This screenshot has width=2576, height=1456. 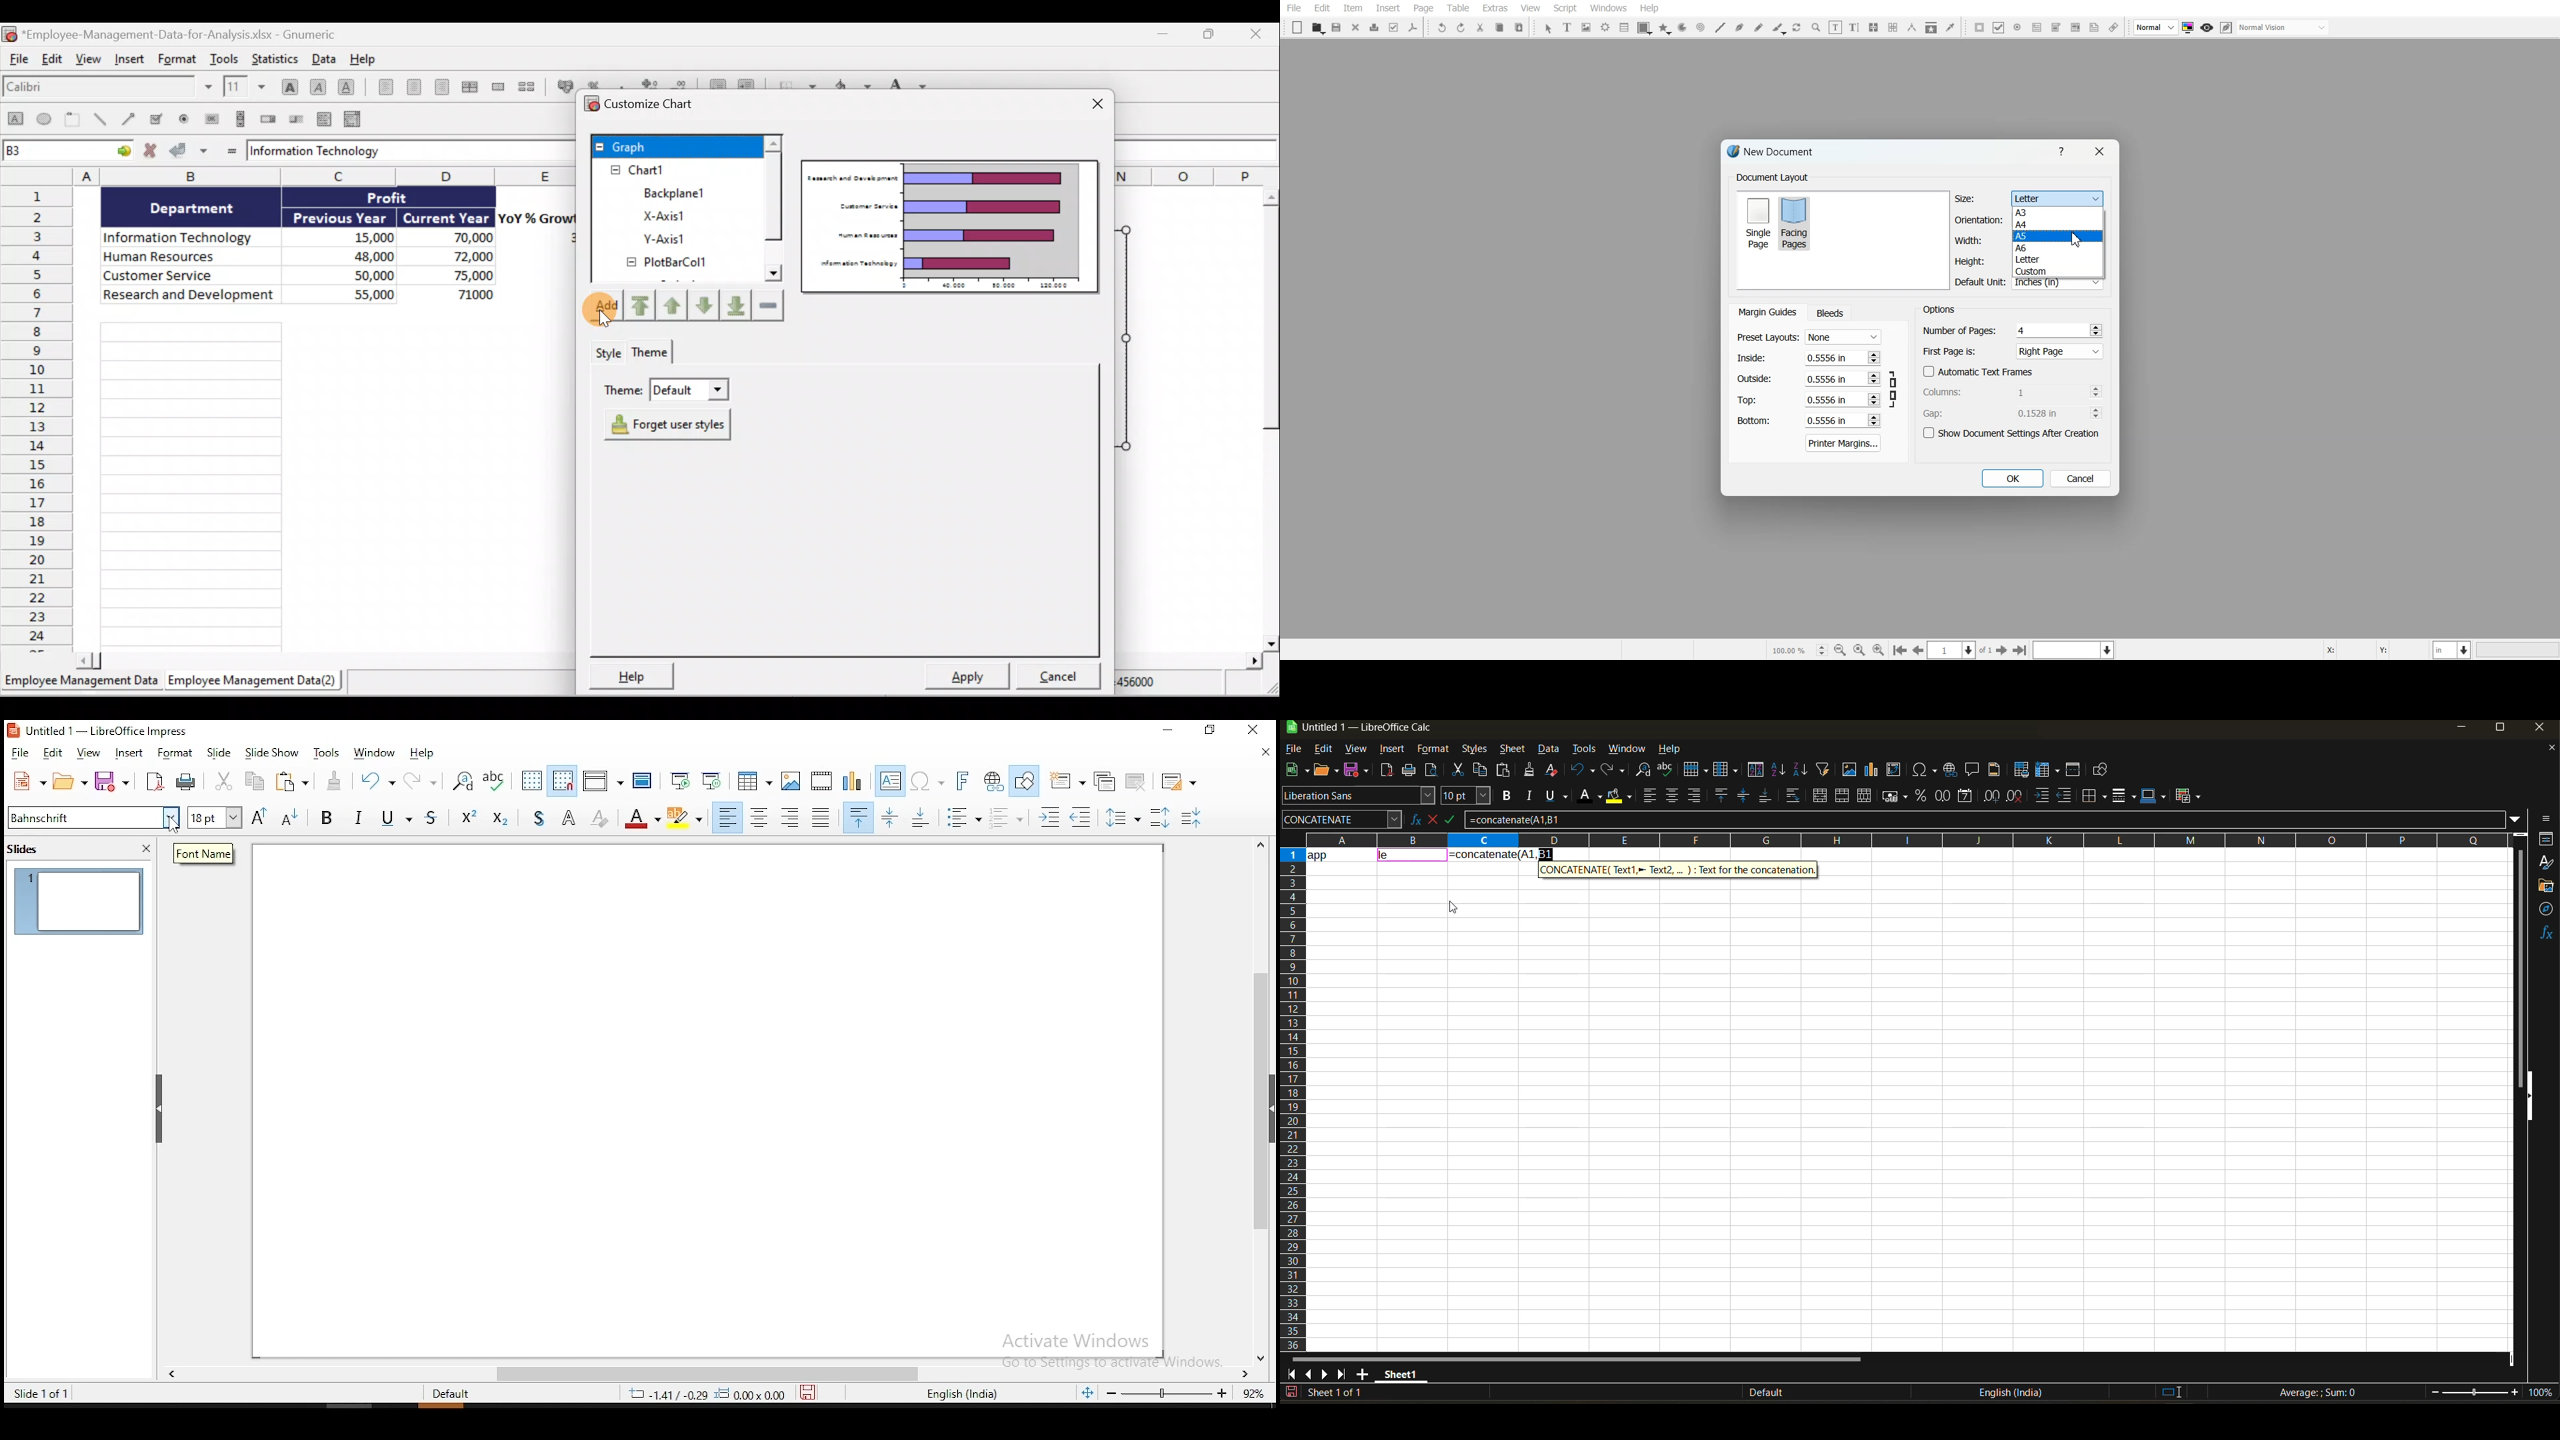 I want to click on set line spacing, so click(x=1123, y=815).